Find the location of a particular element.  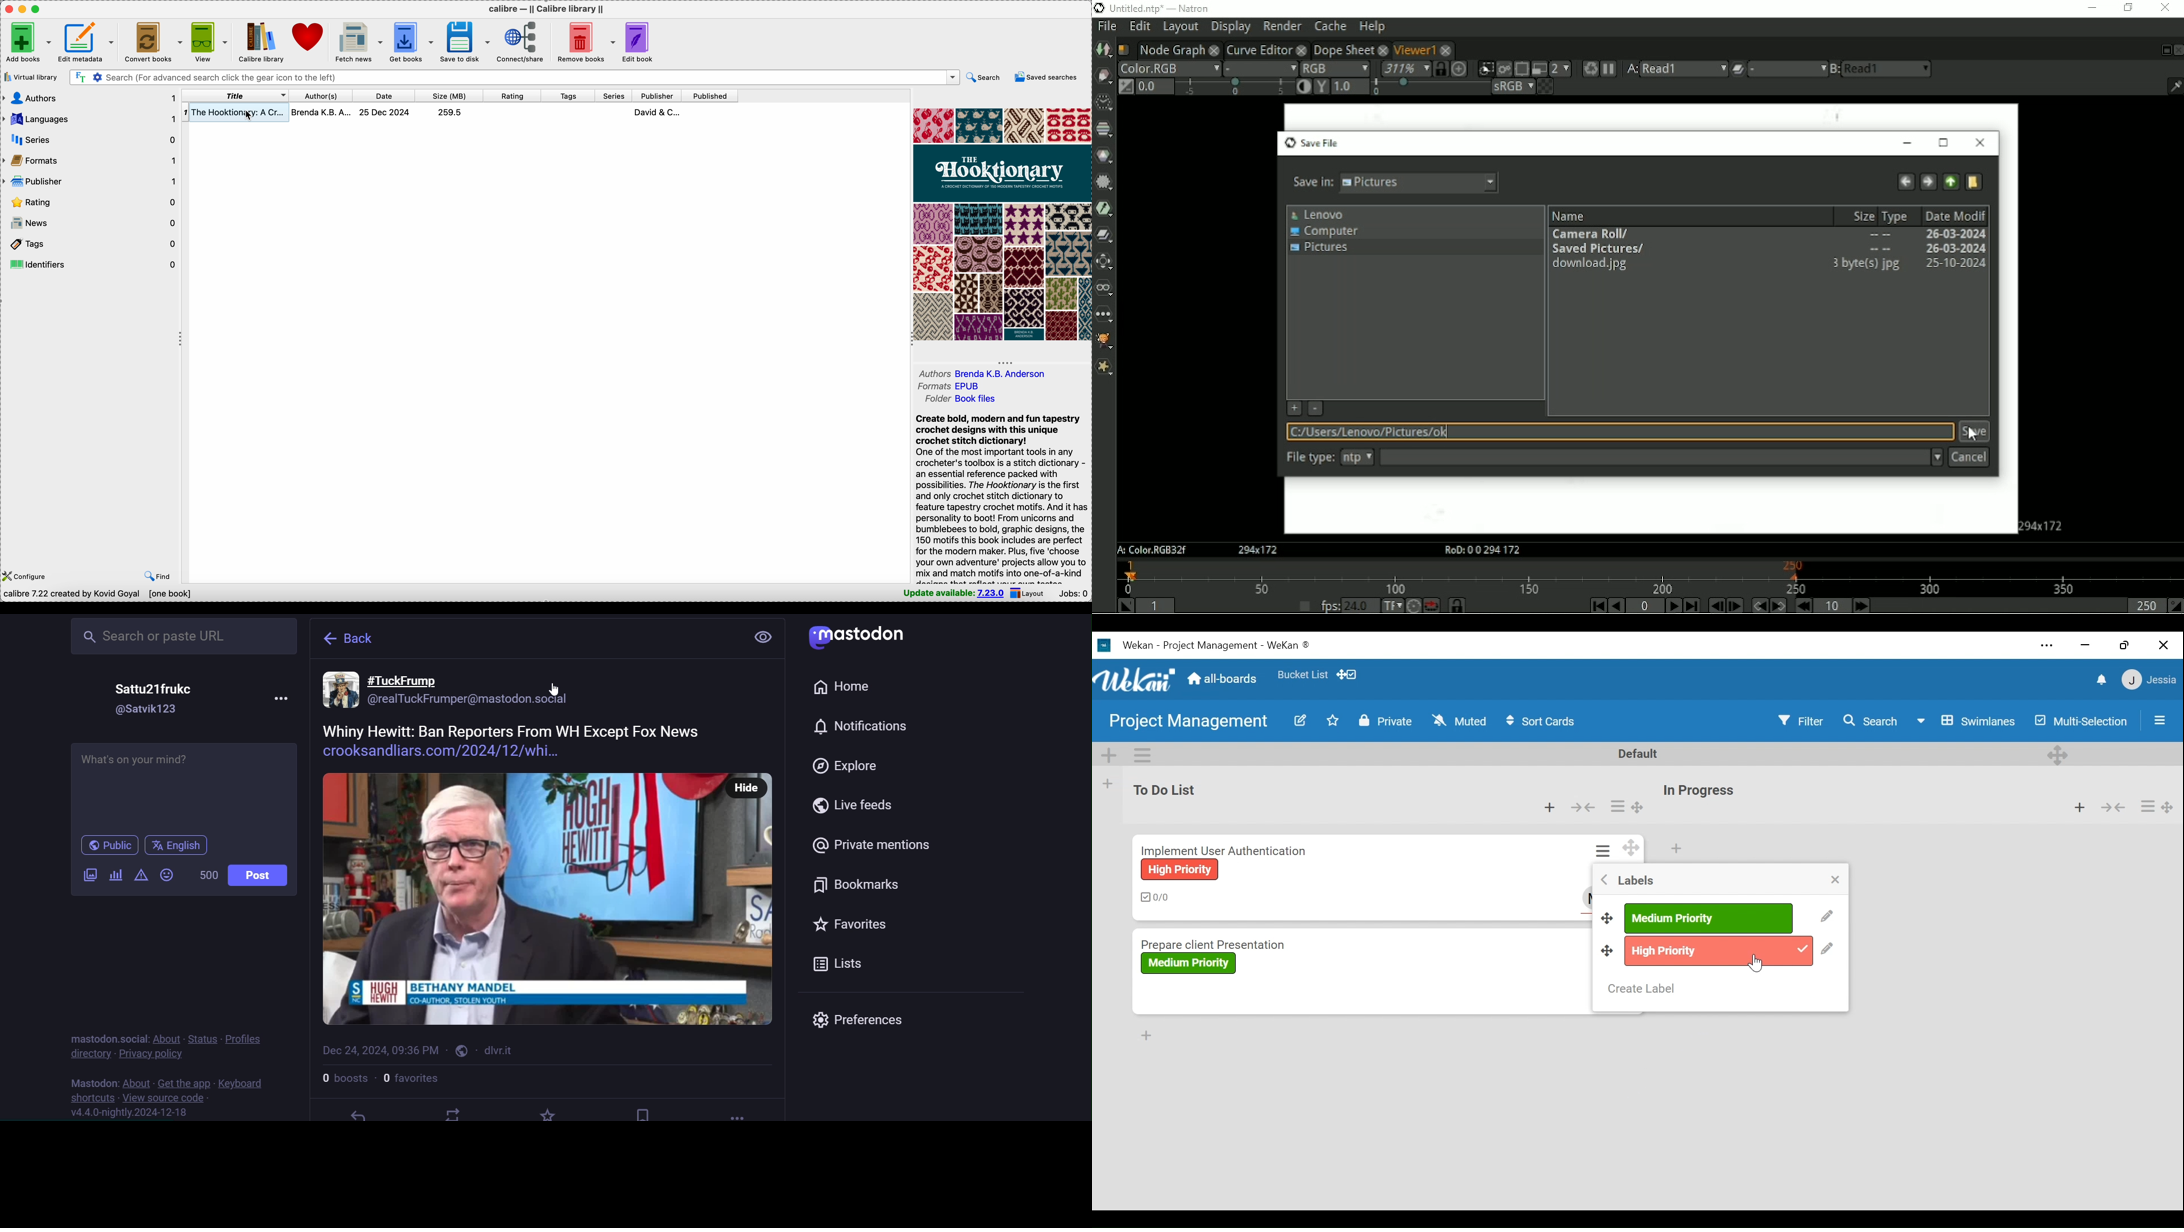

explore is located at coordinates (847, 769).